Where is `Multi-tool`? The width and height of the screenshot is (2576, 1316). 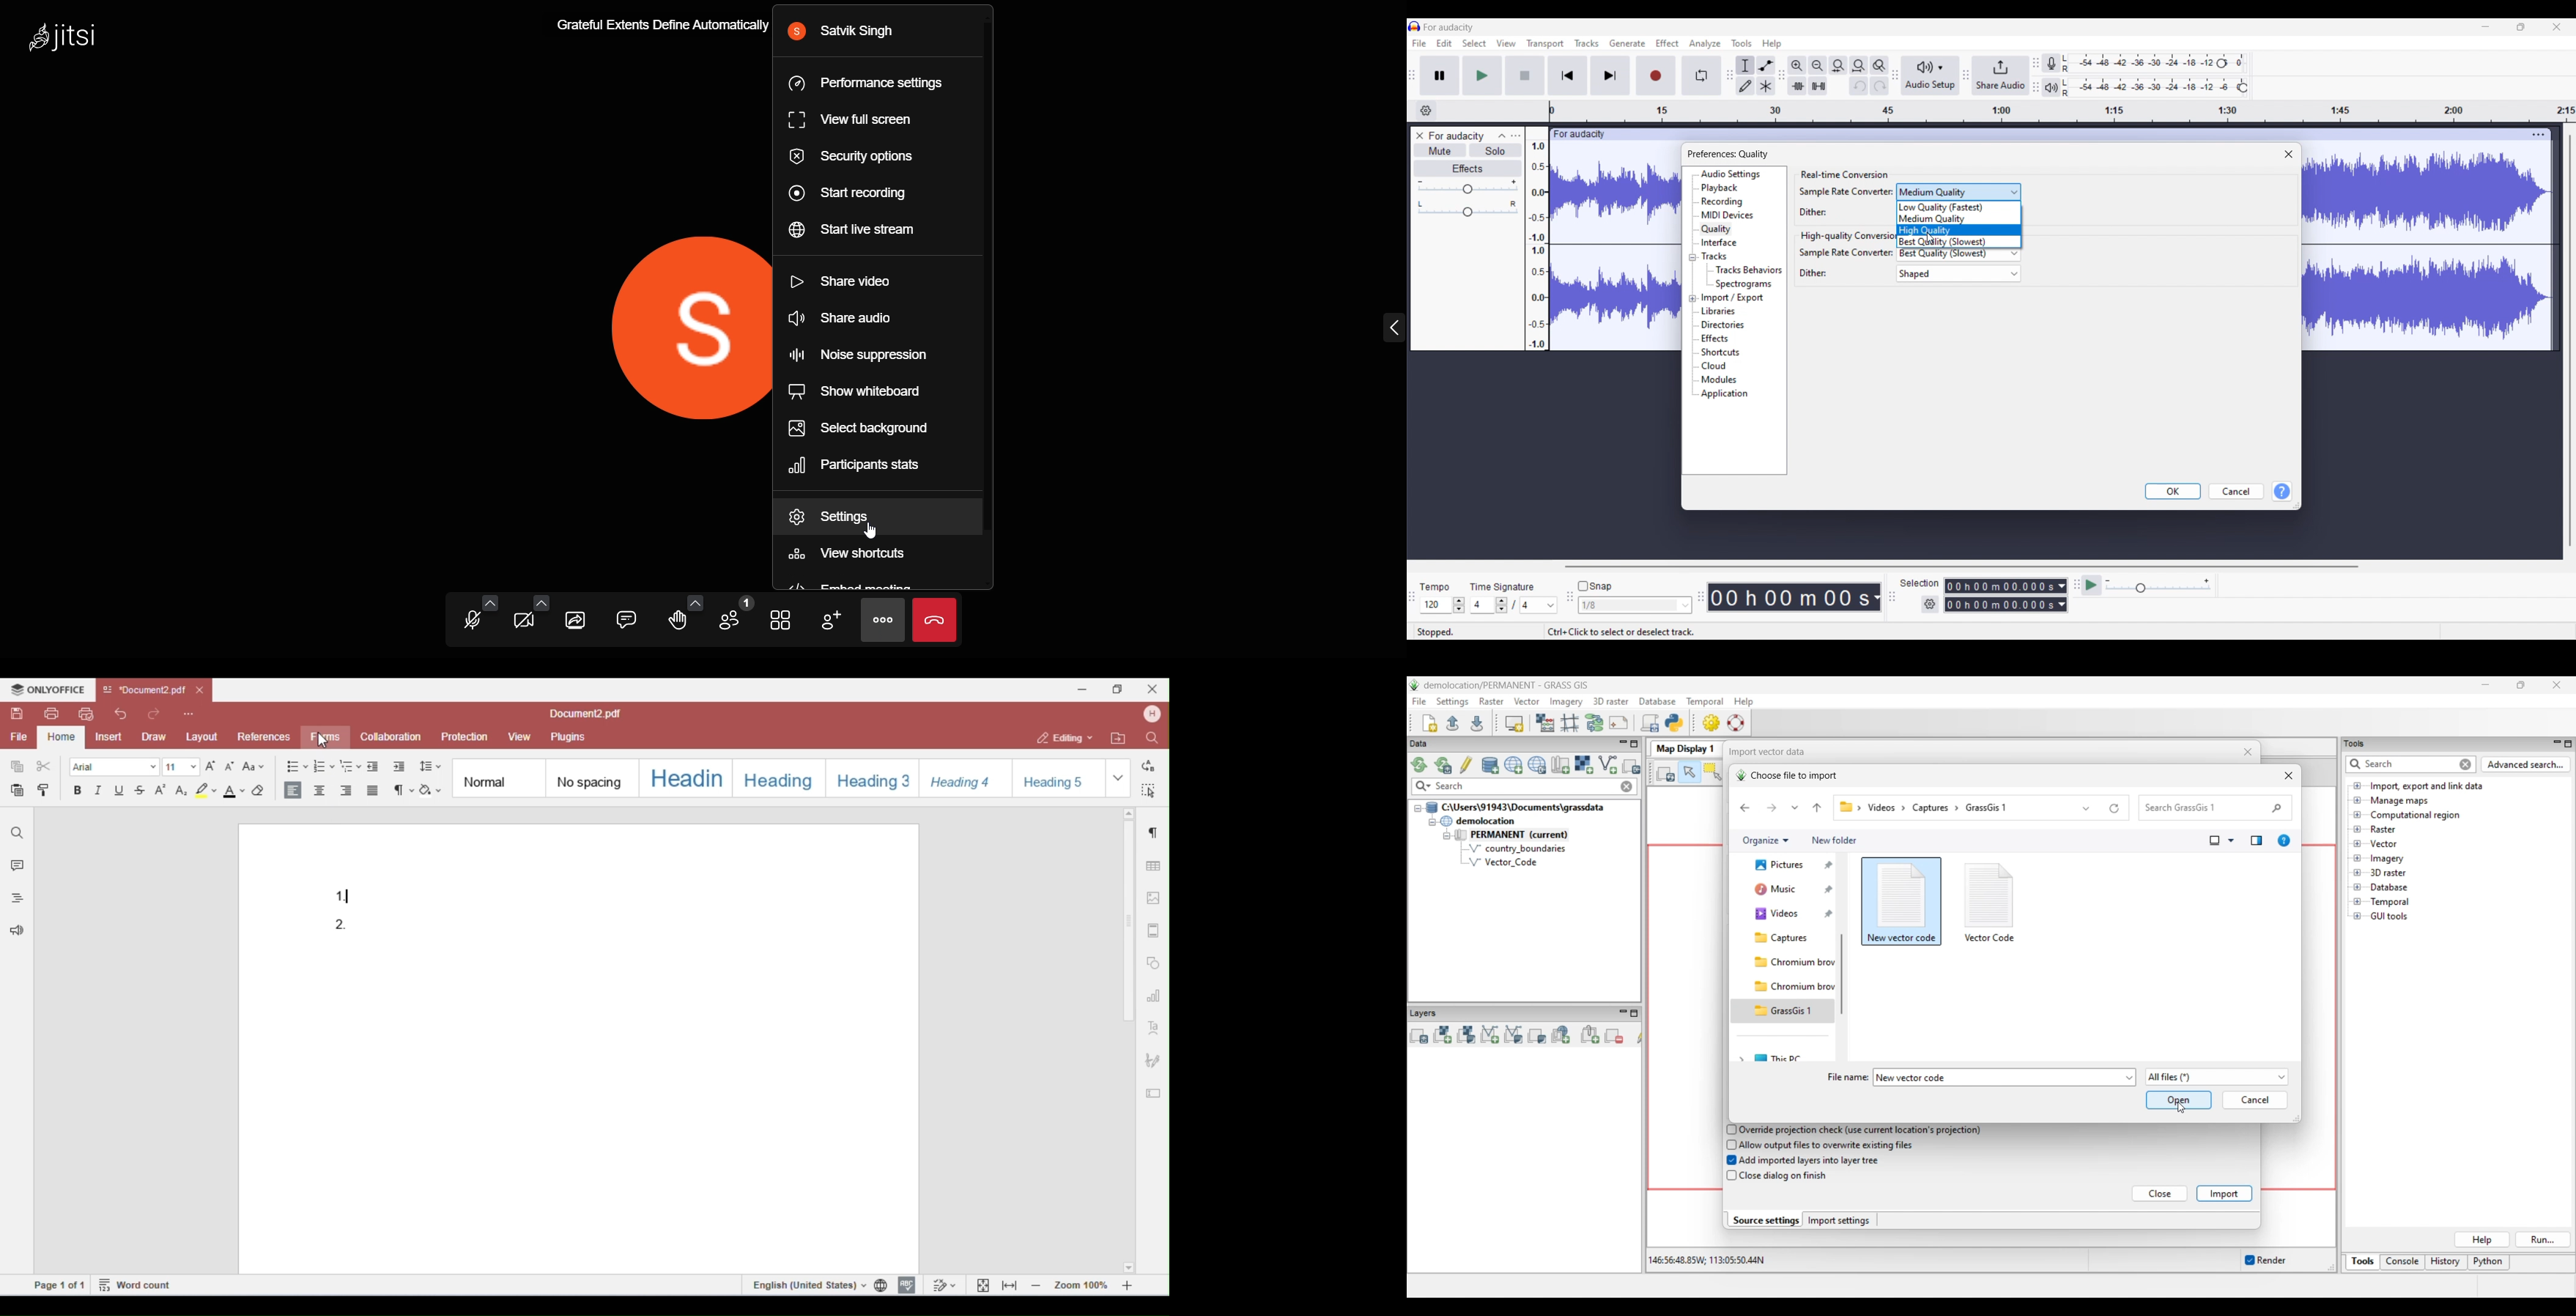 Multi-tool is located at coordinates (1766, 86).